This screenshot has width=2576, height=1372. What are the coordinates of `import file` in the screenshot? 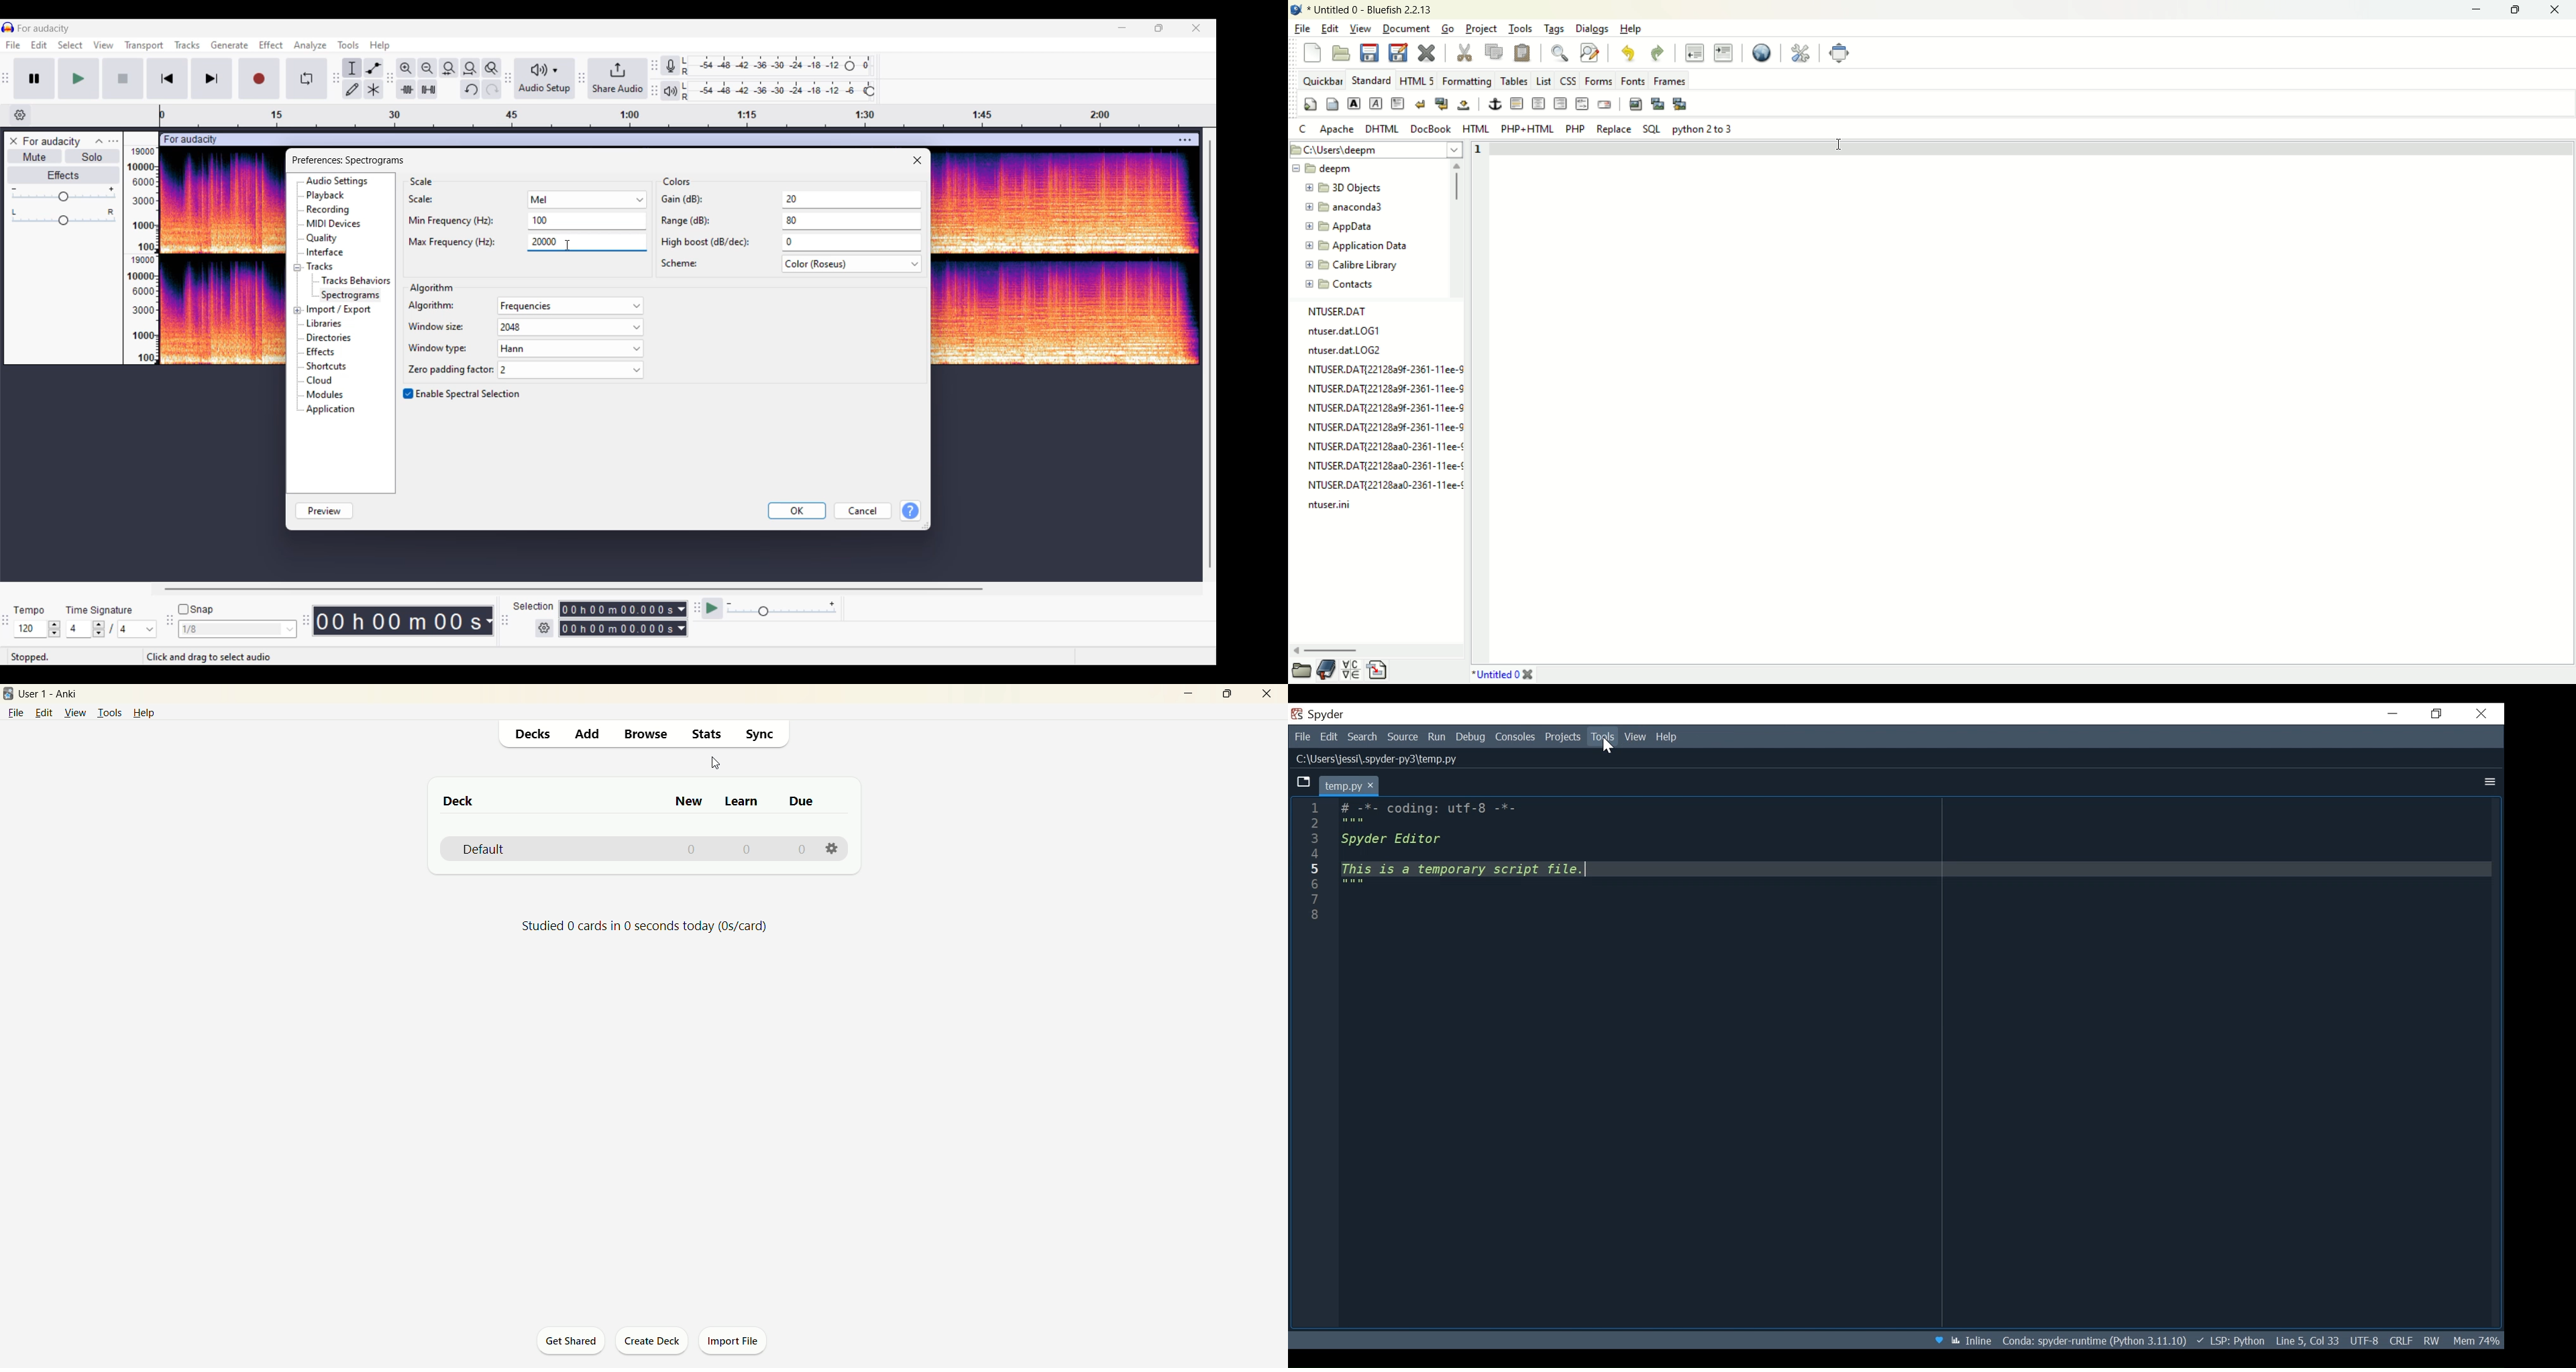 It's located at (735, 1341).